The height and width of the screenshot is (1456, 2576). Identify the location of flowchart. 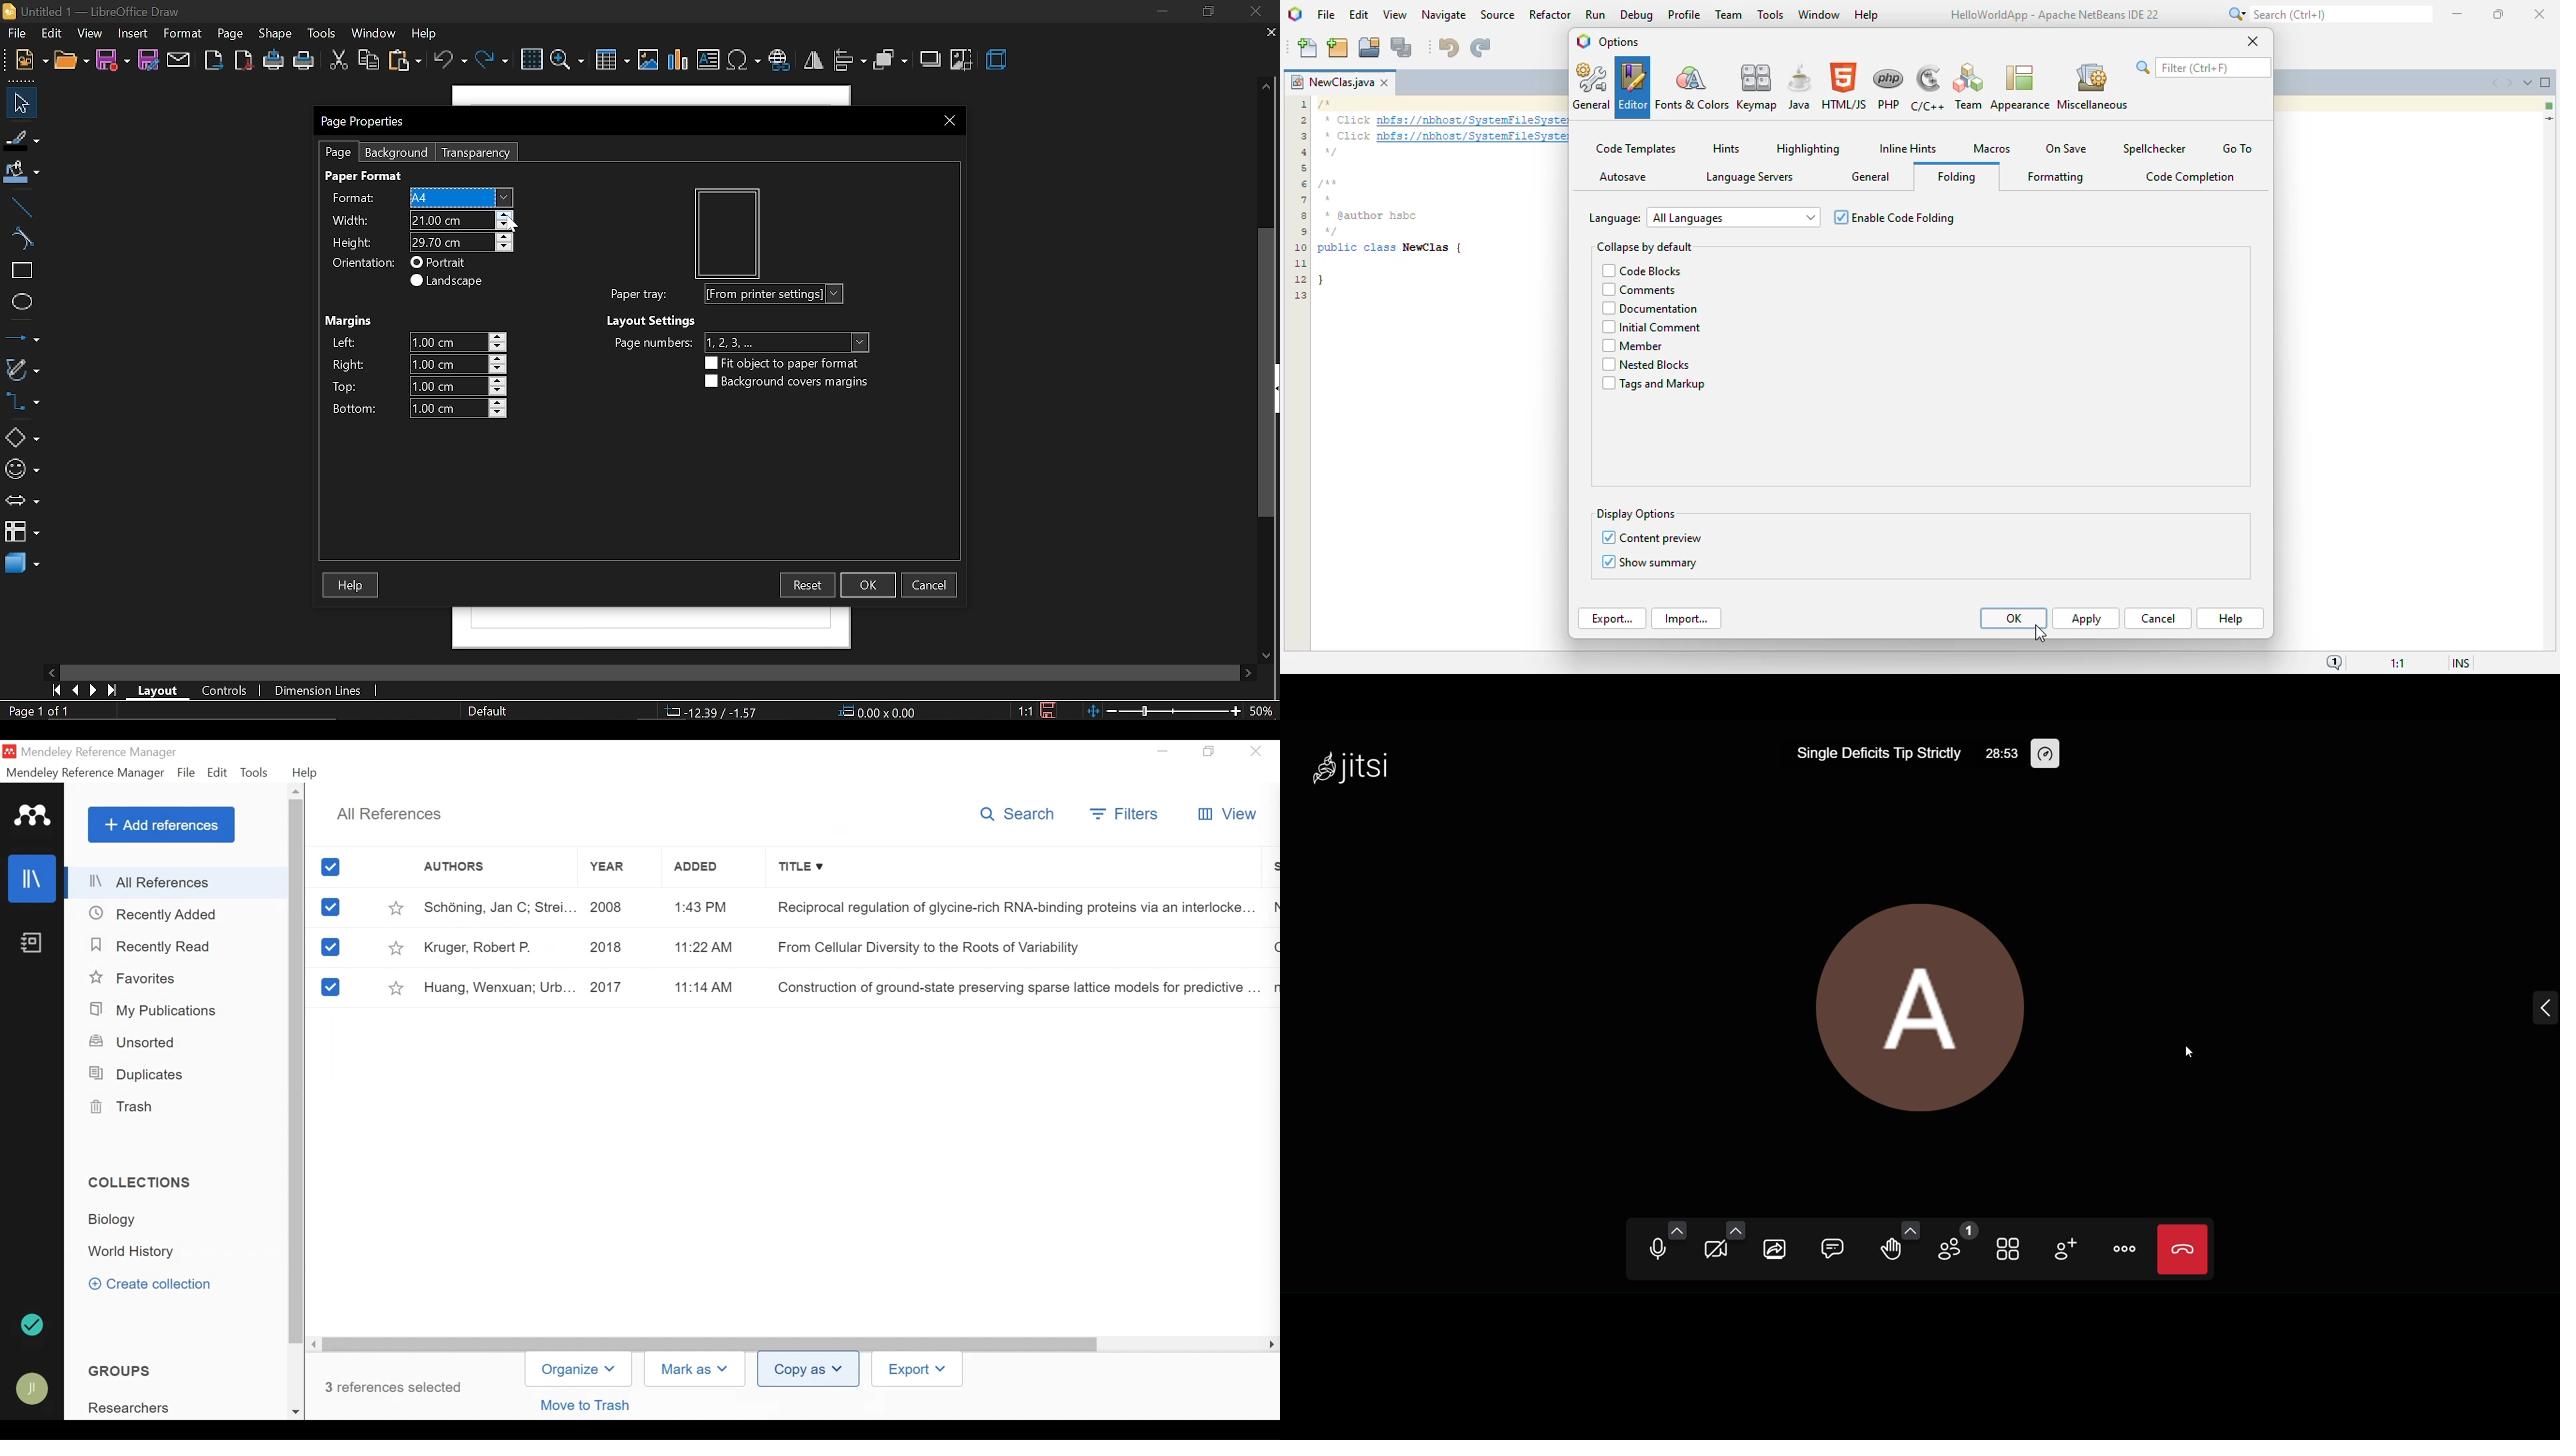
(22, 530).